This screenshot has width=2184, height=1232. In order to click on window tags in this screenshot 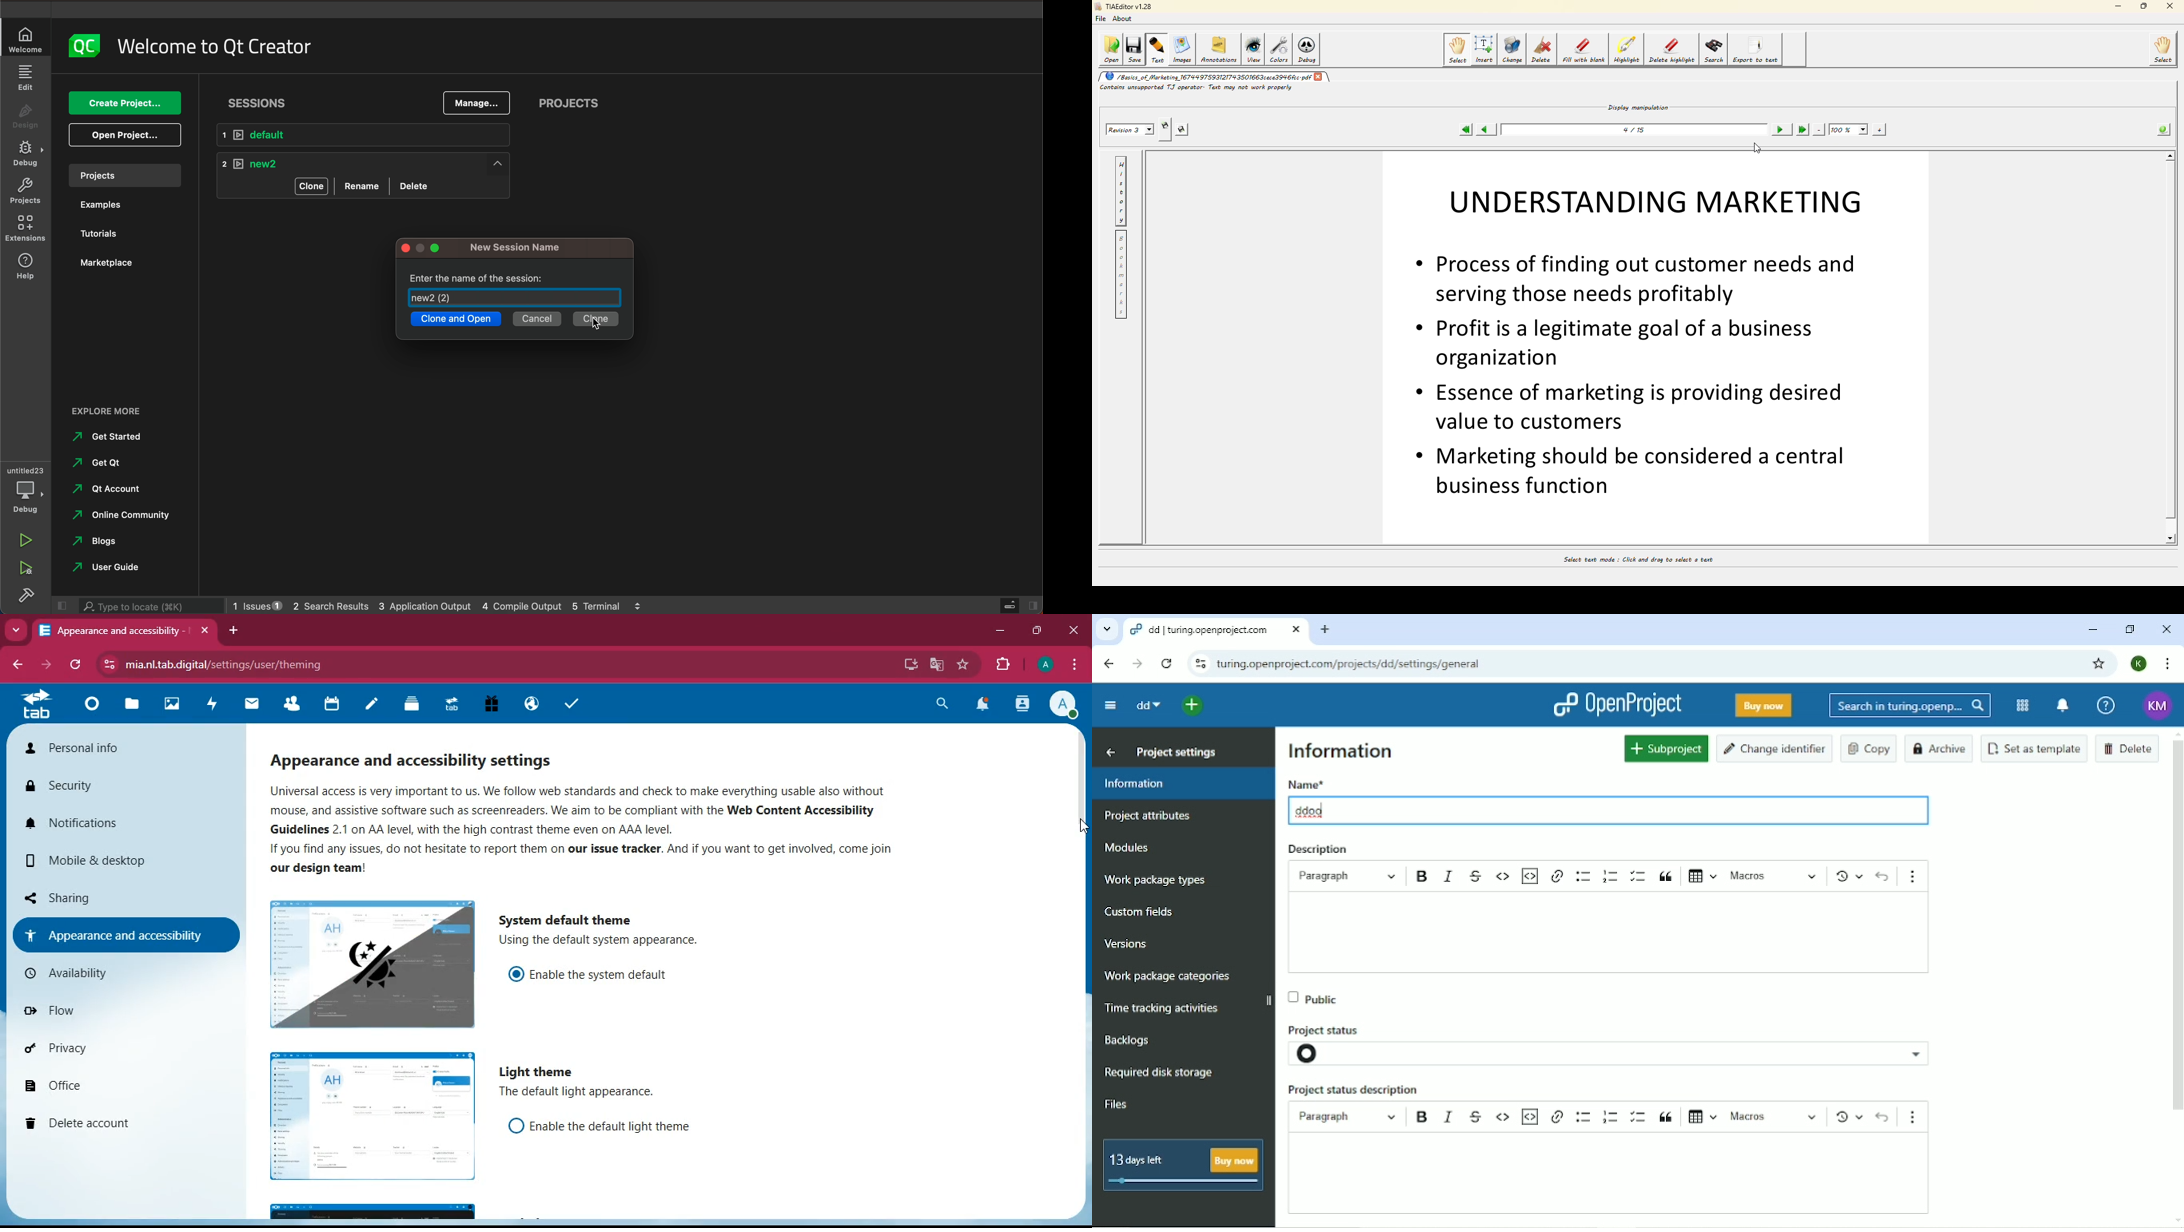, I will do `click(426, 248)`.